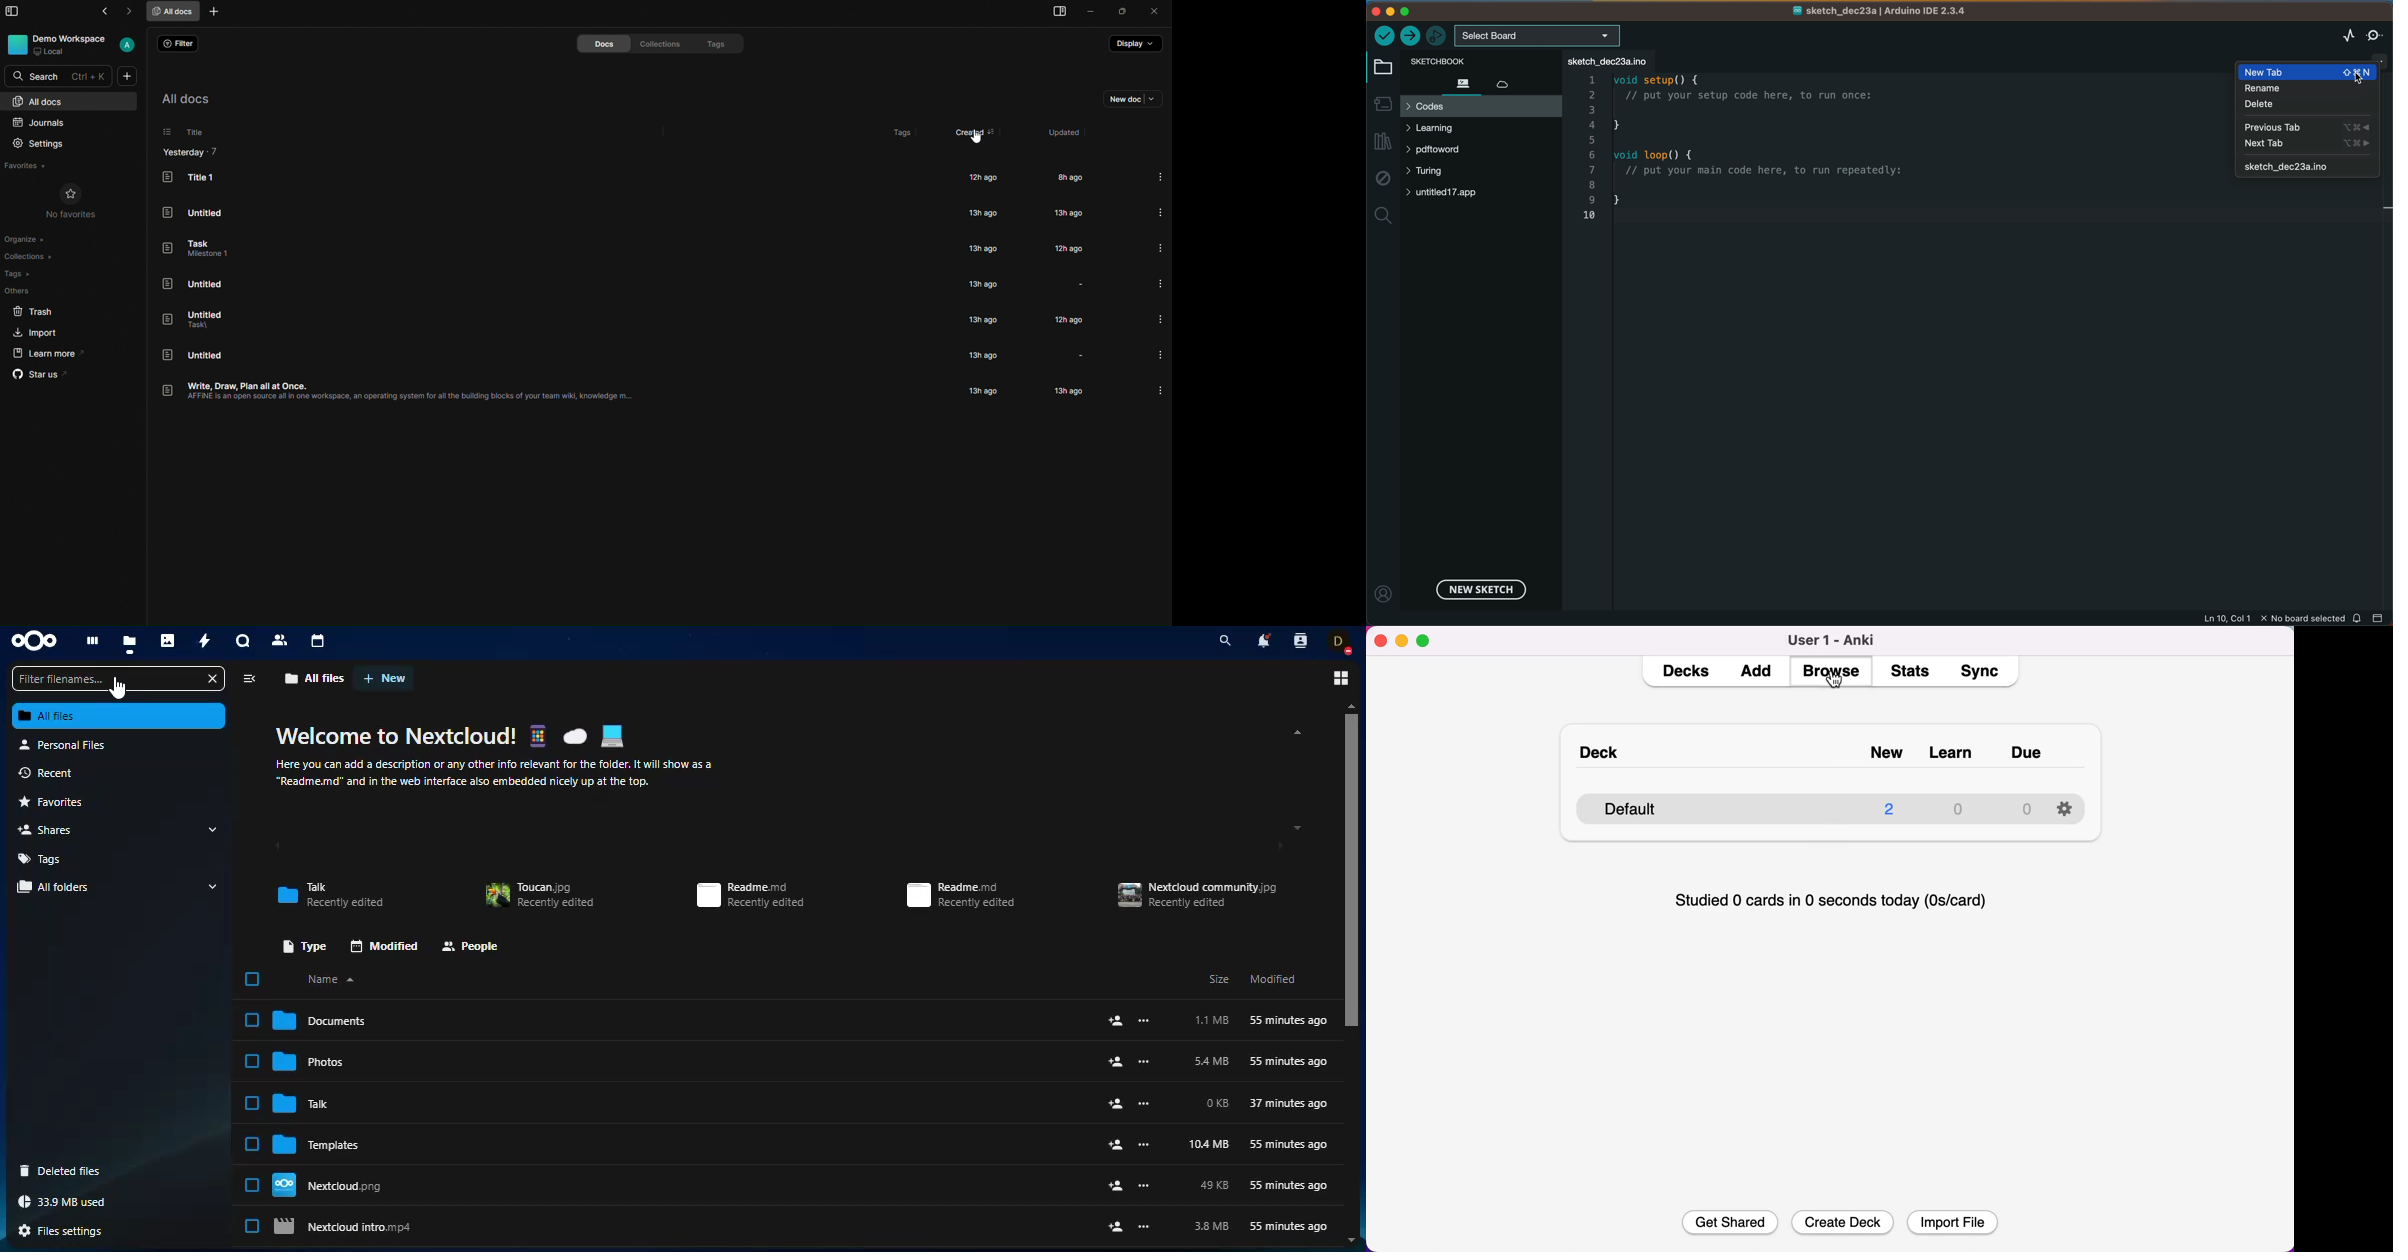  What do you see at coordinates (1953, 1222) in the screenshot?
I see `Import File` at bounding box center [1953, 1222].